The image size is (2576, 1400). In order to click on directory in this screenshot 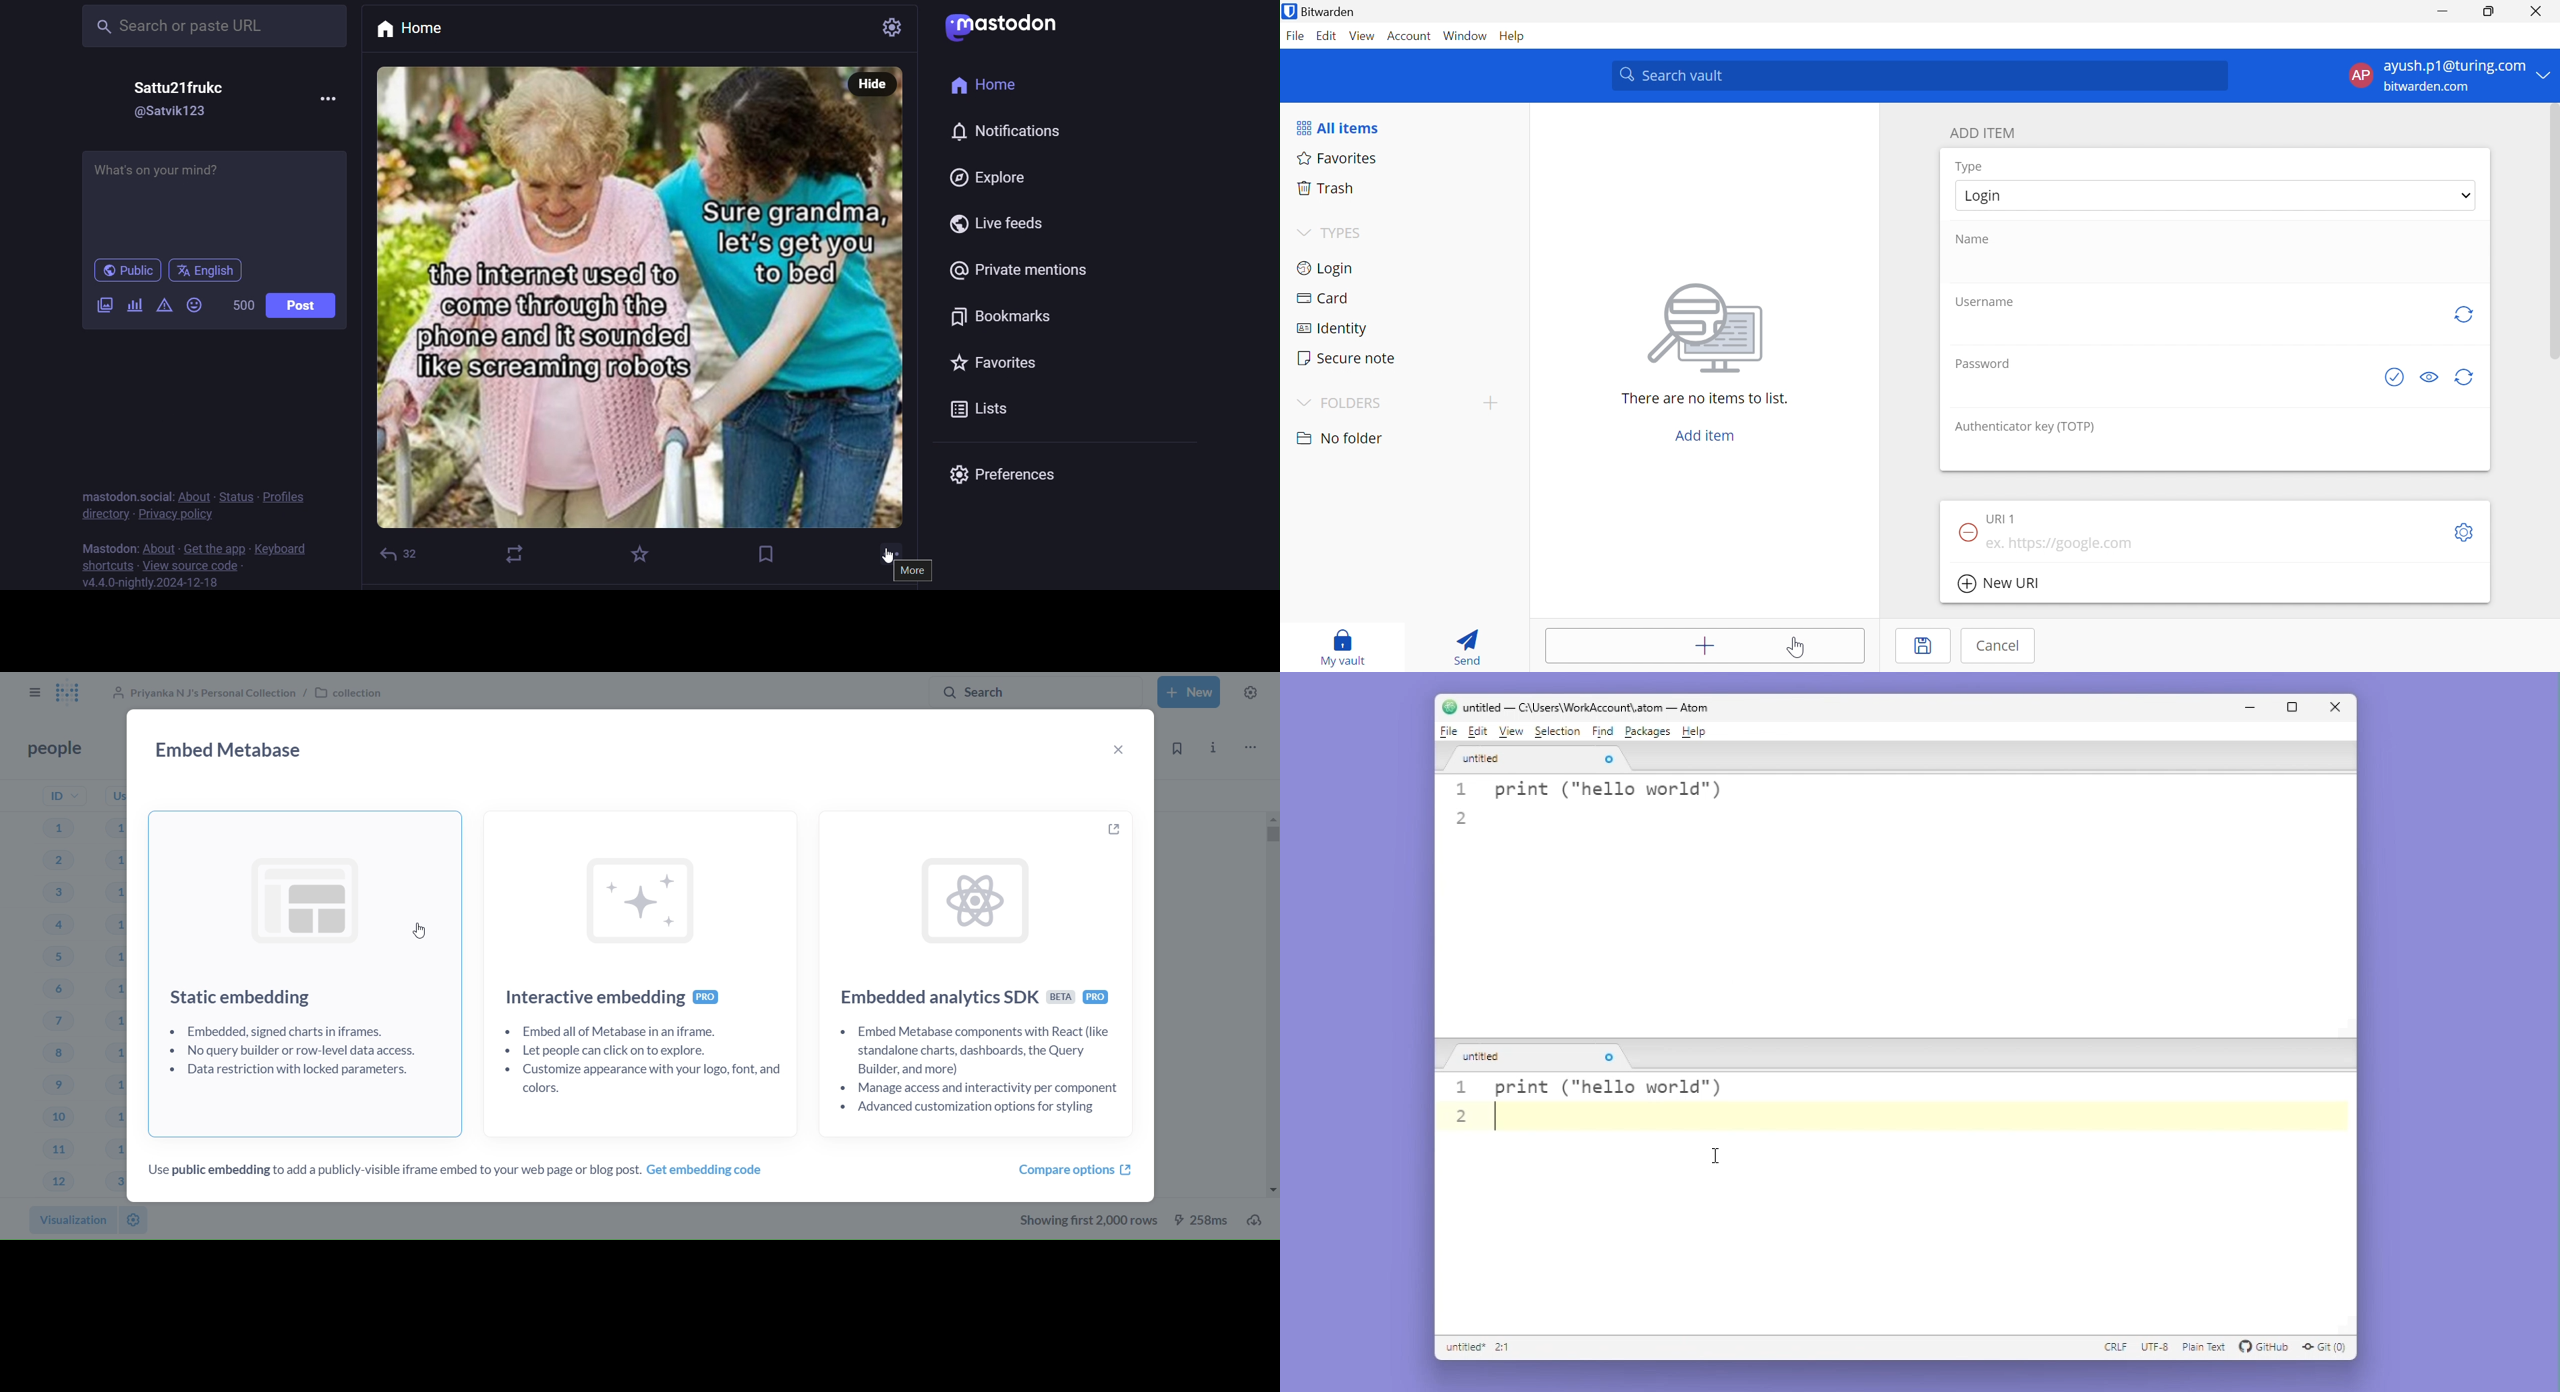, I will do `click(98, 514)`.